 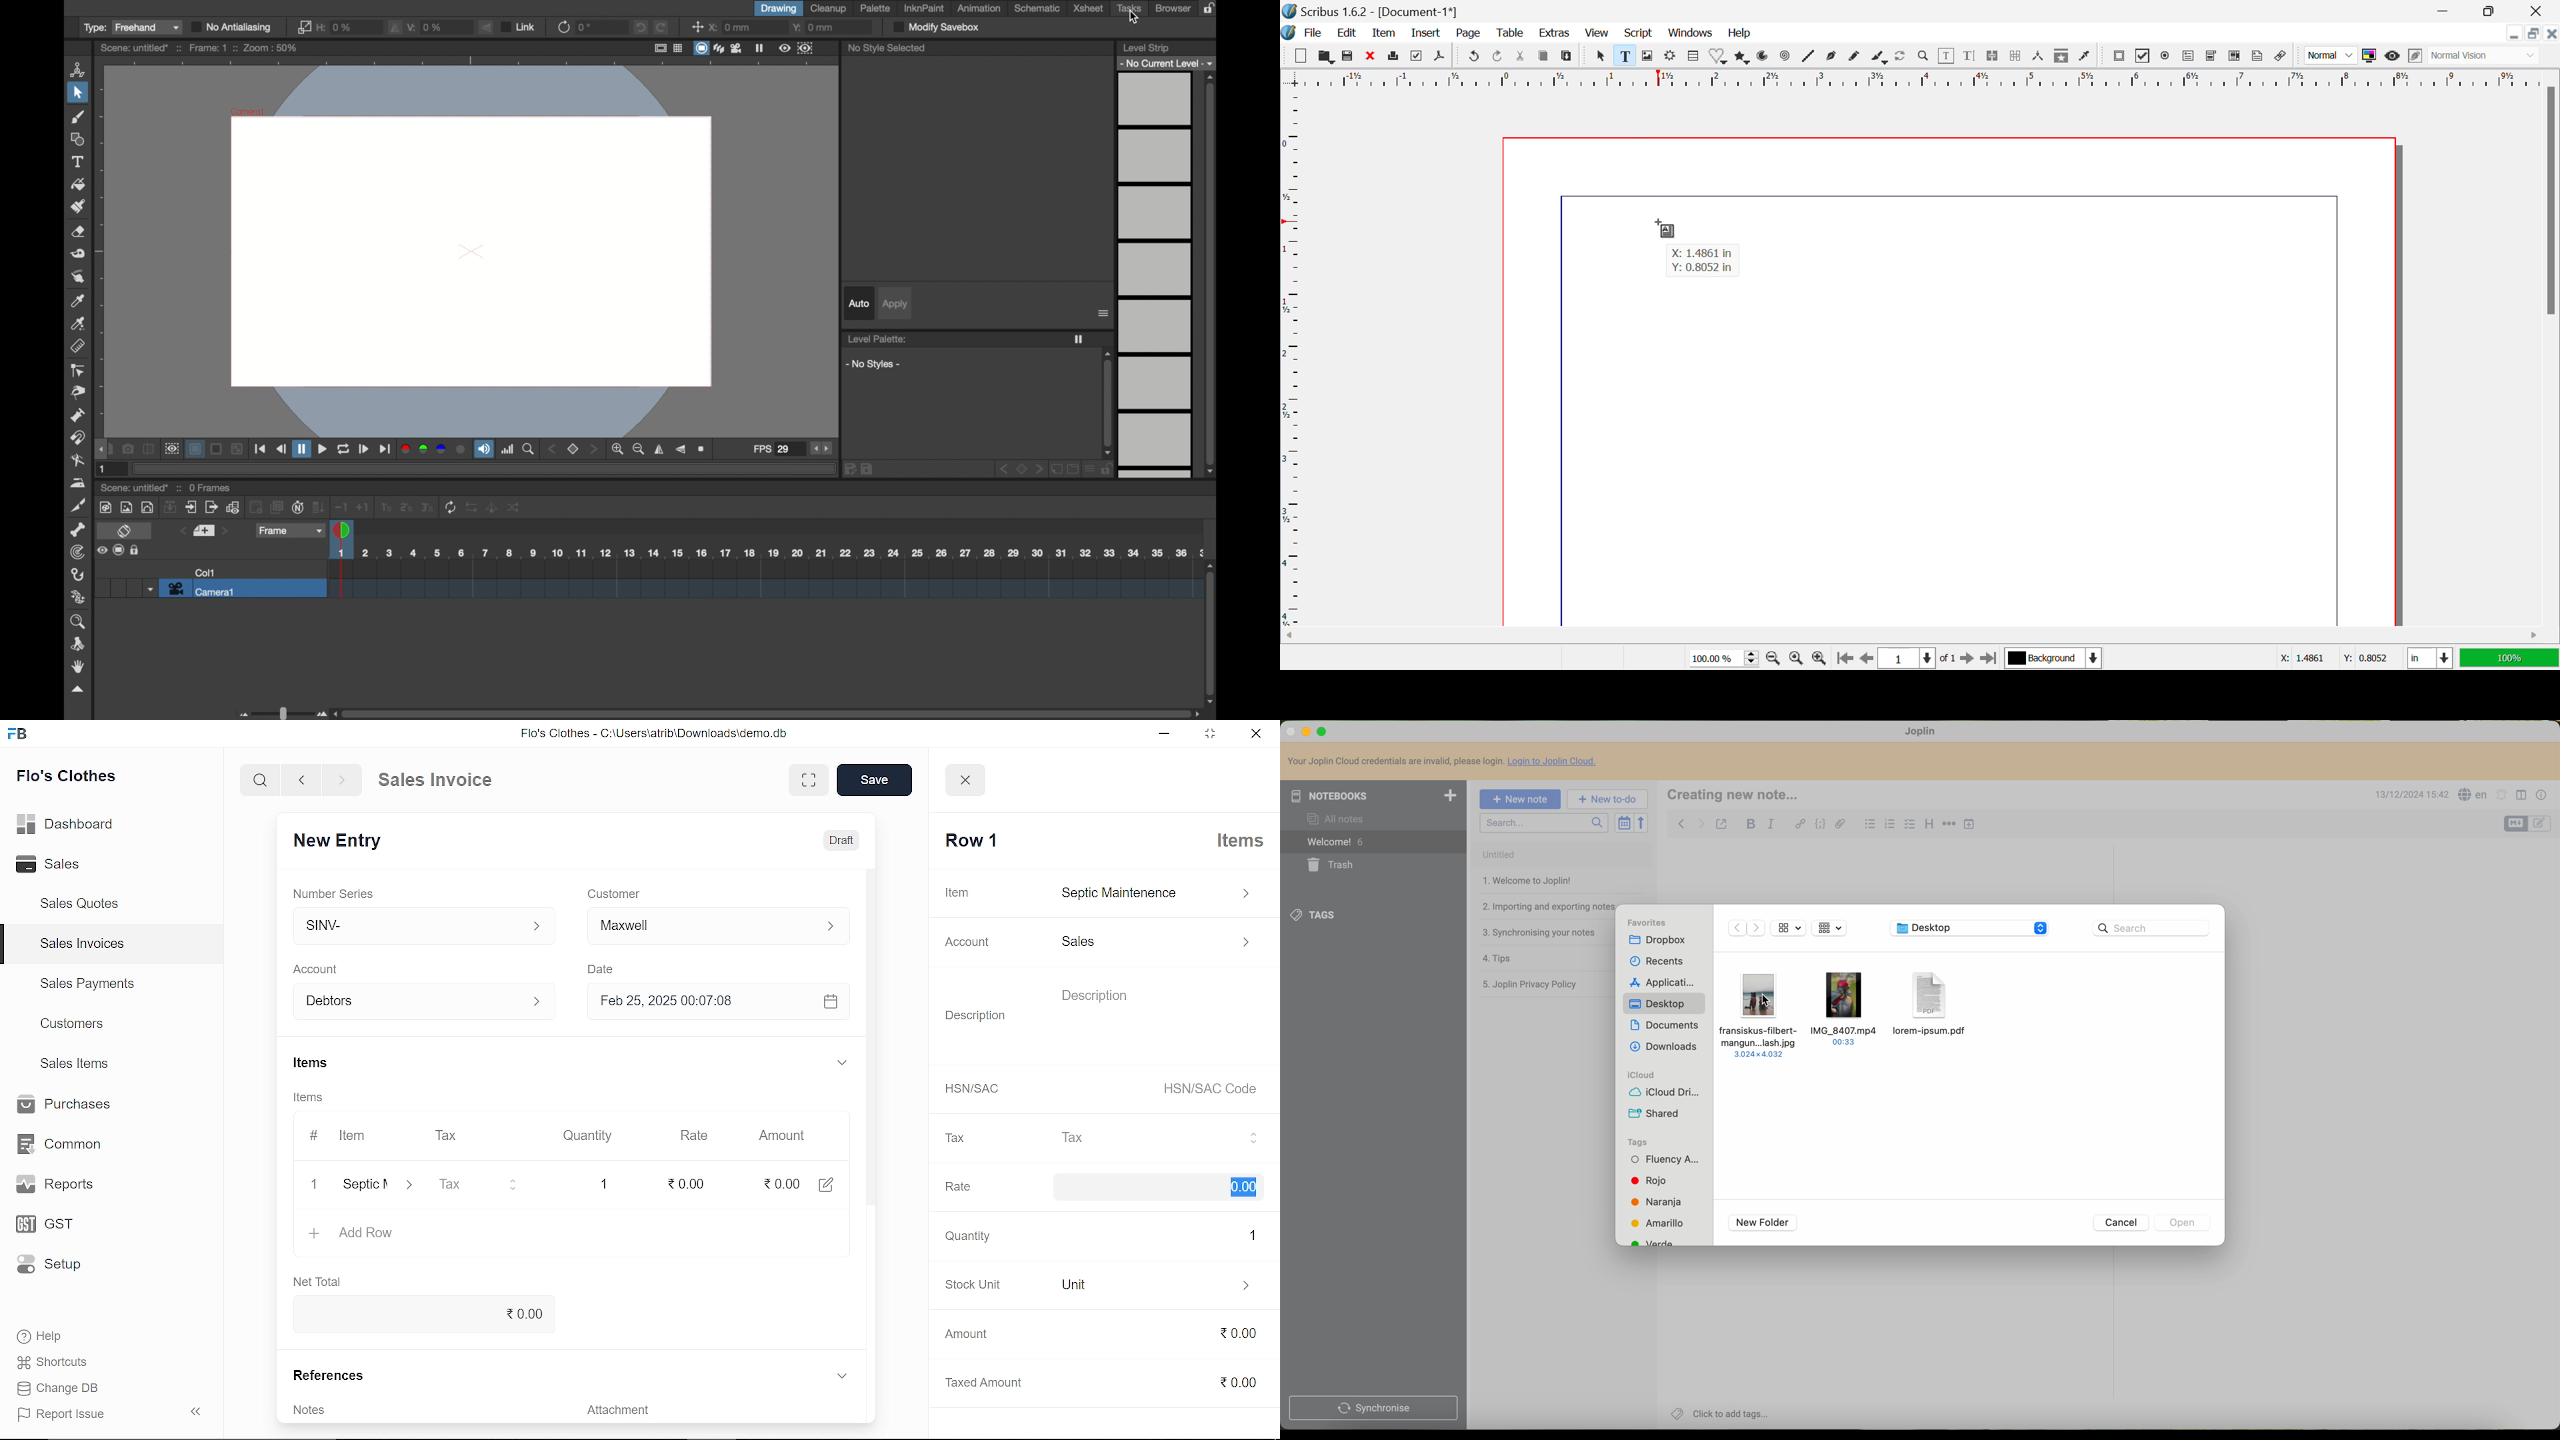 What do you see at coordinates (2167, 56) in the screenshot?
I see `Pdf Radio button` at bounding box center [2167, 56].